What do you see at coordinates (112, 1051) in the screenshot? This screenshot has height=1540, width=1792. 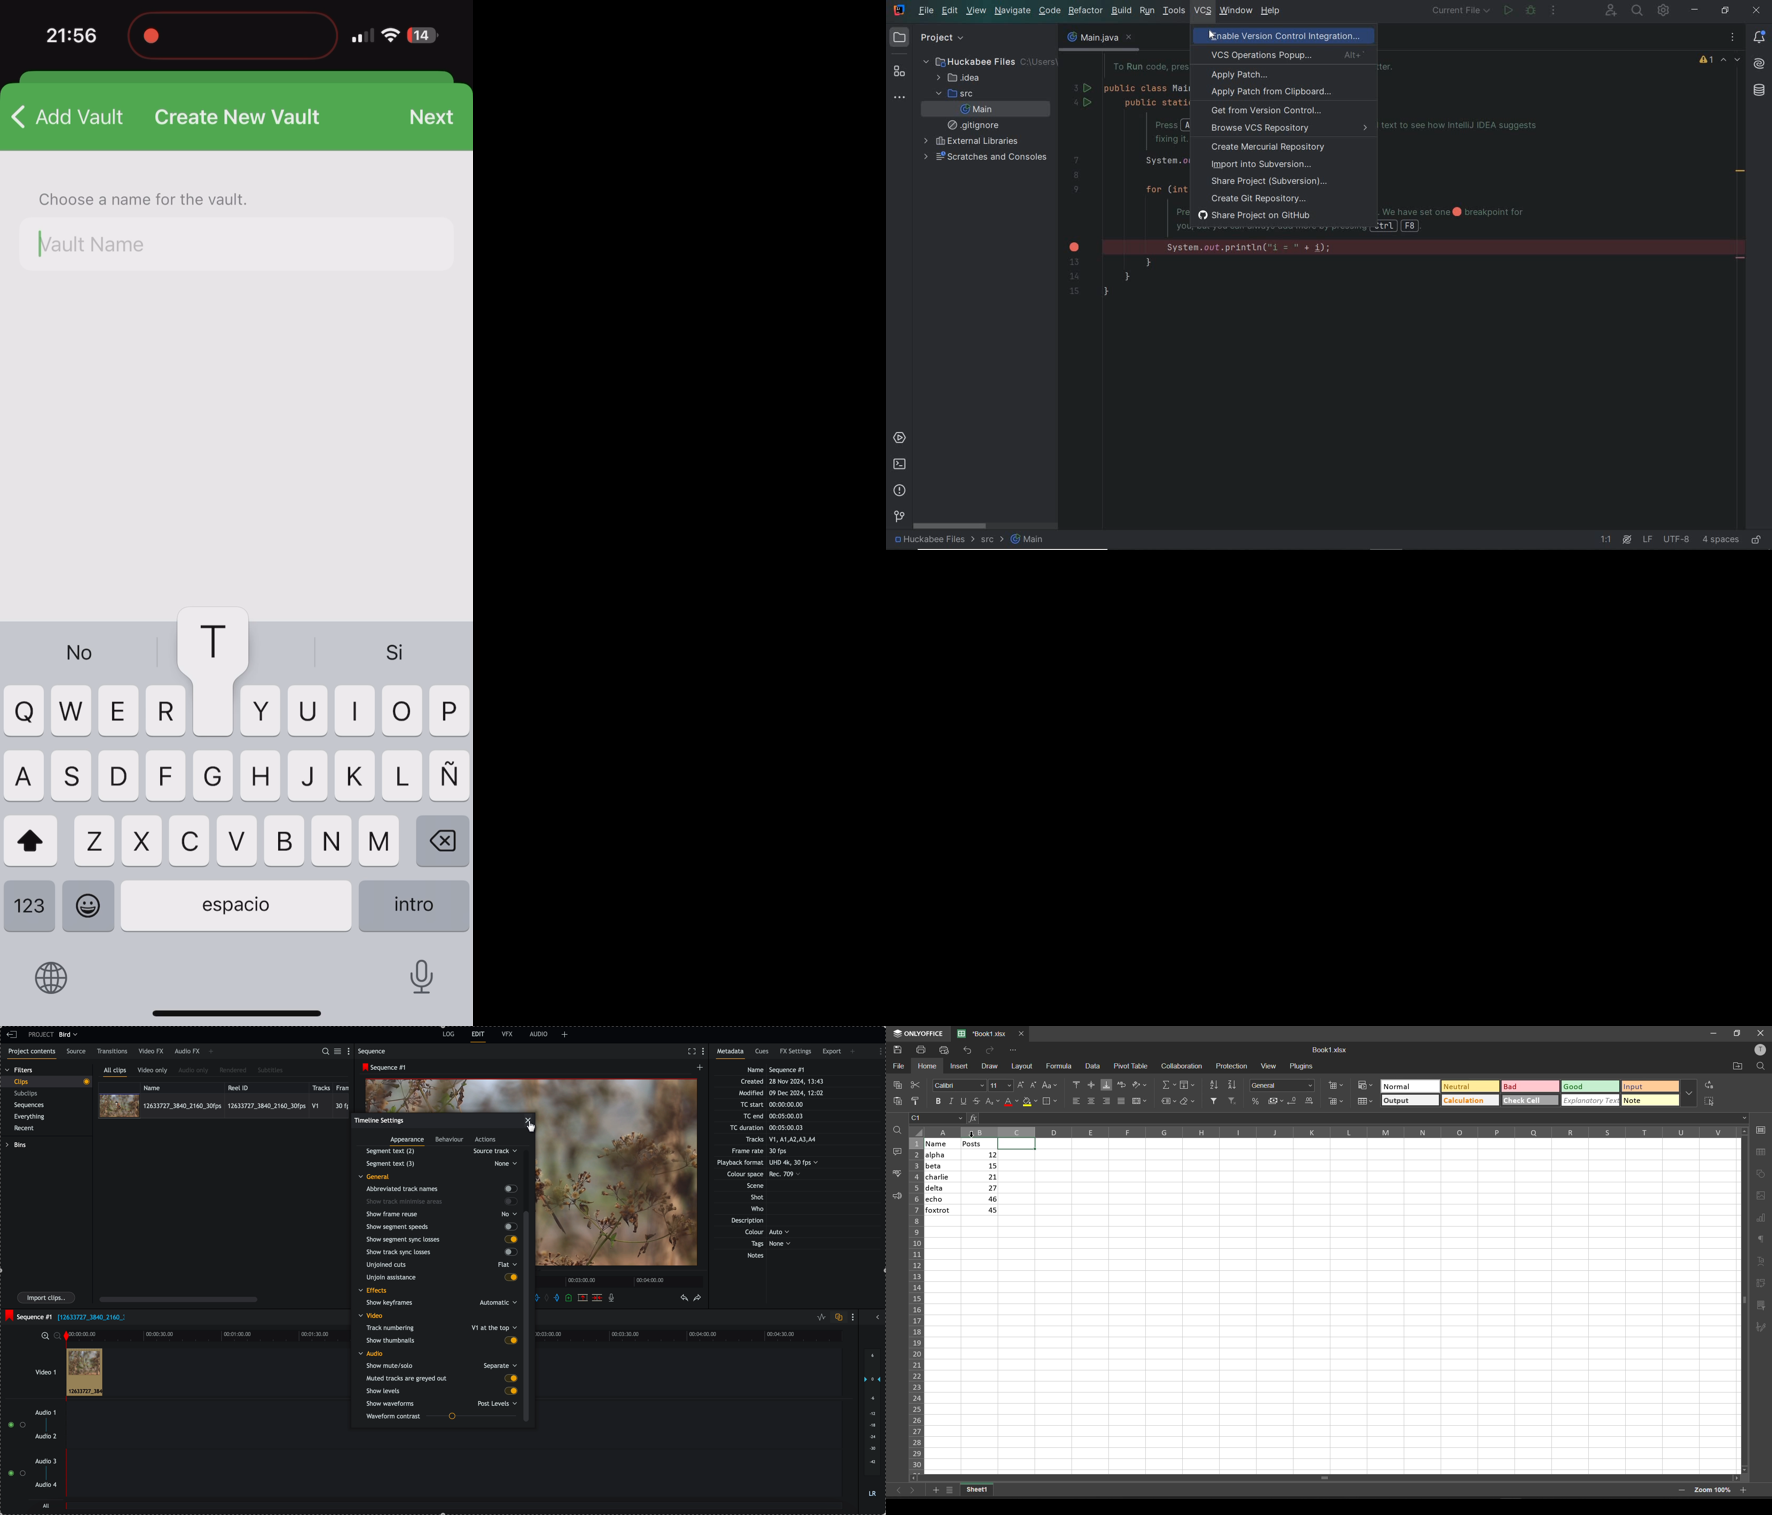 I see `transitions` at bounding box center [112, 1051].